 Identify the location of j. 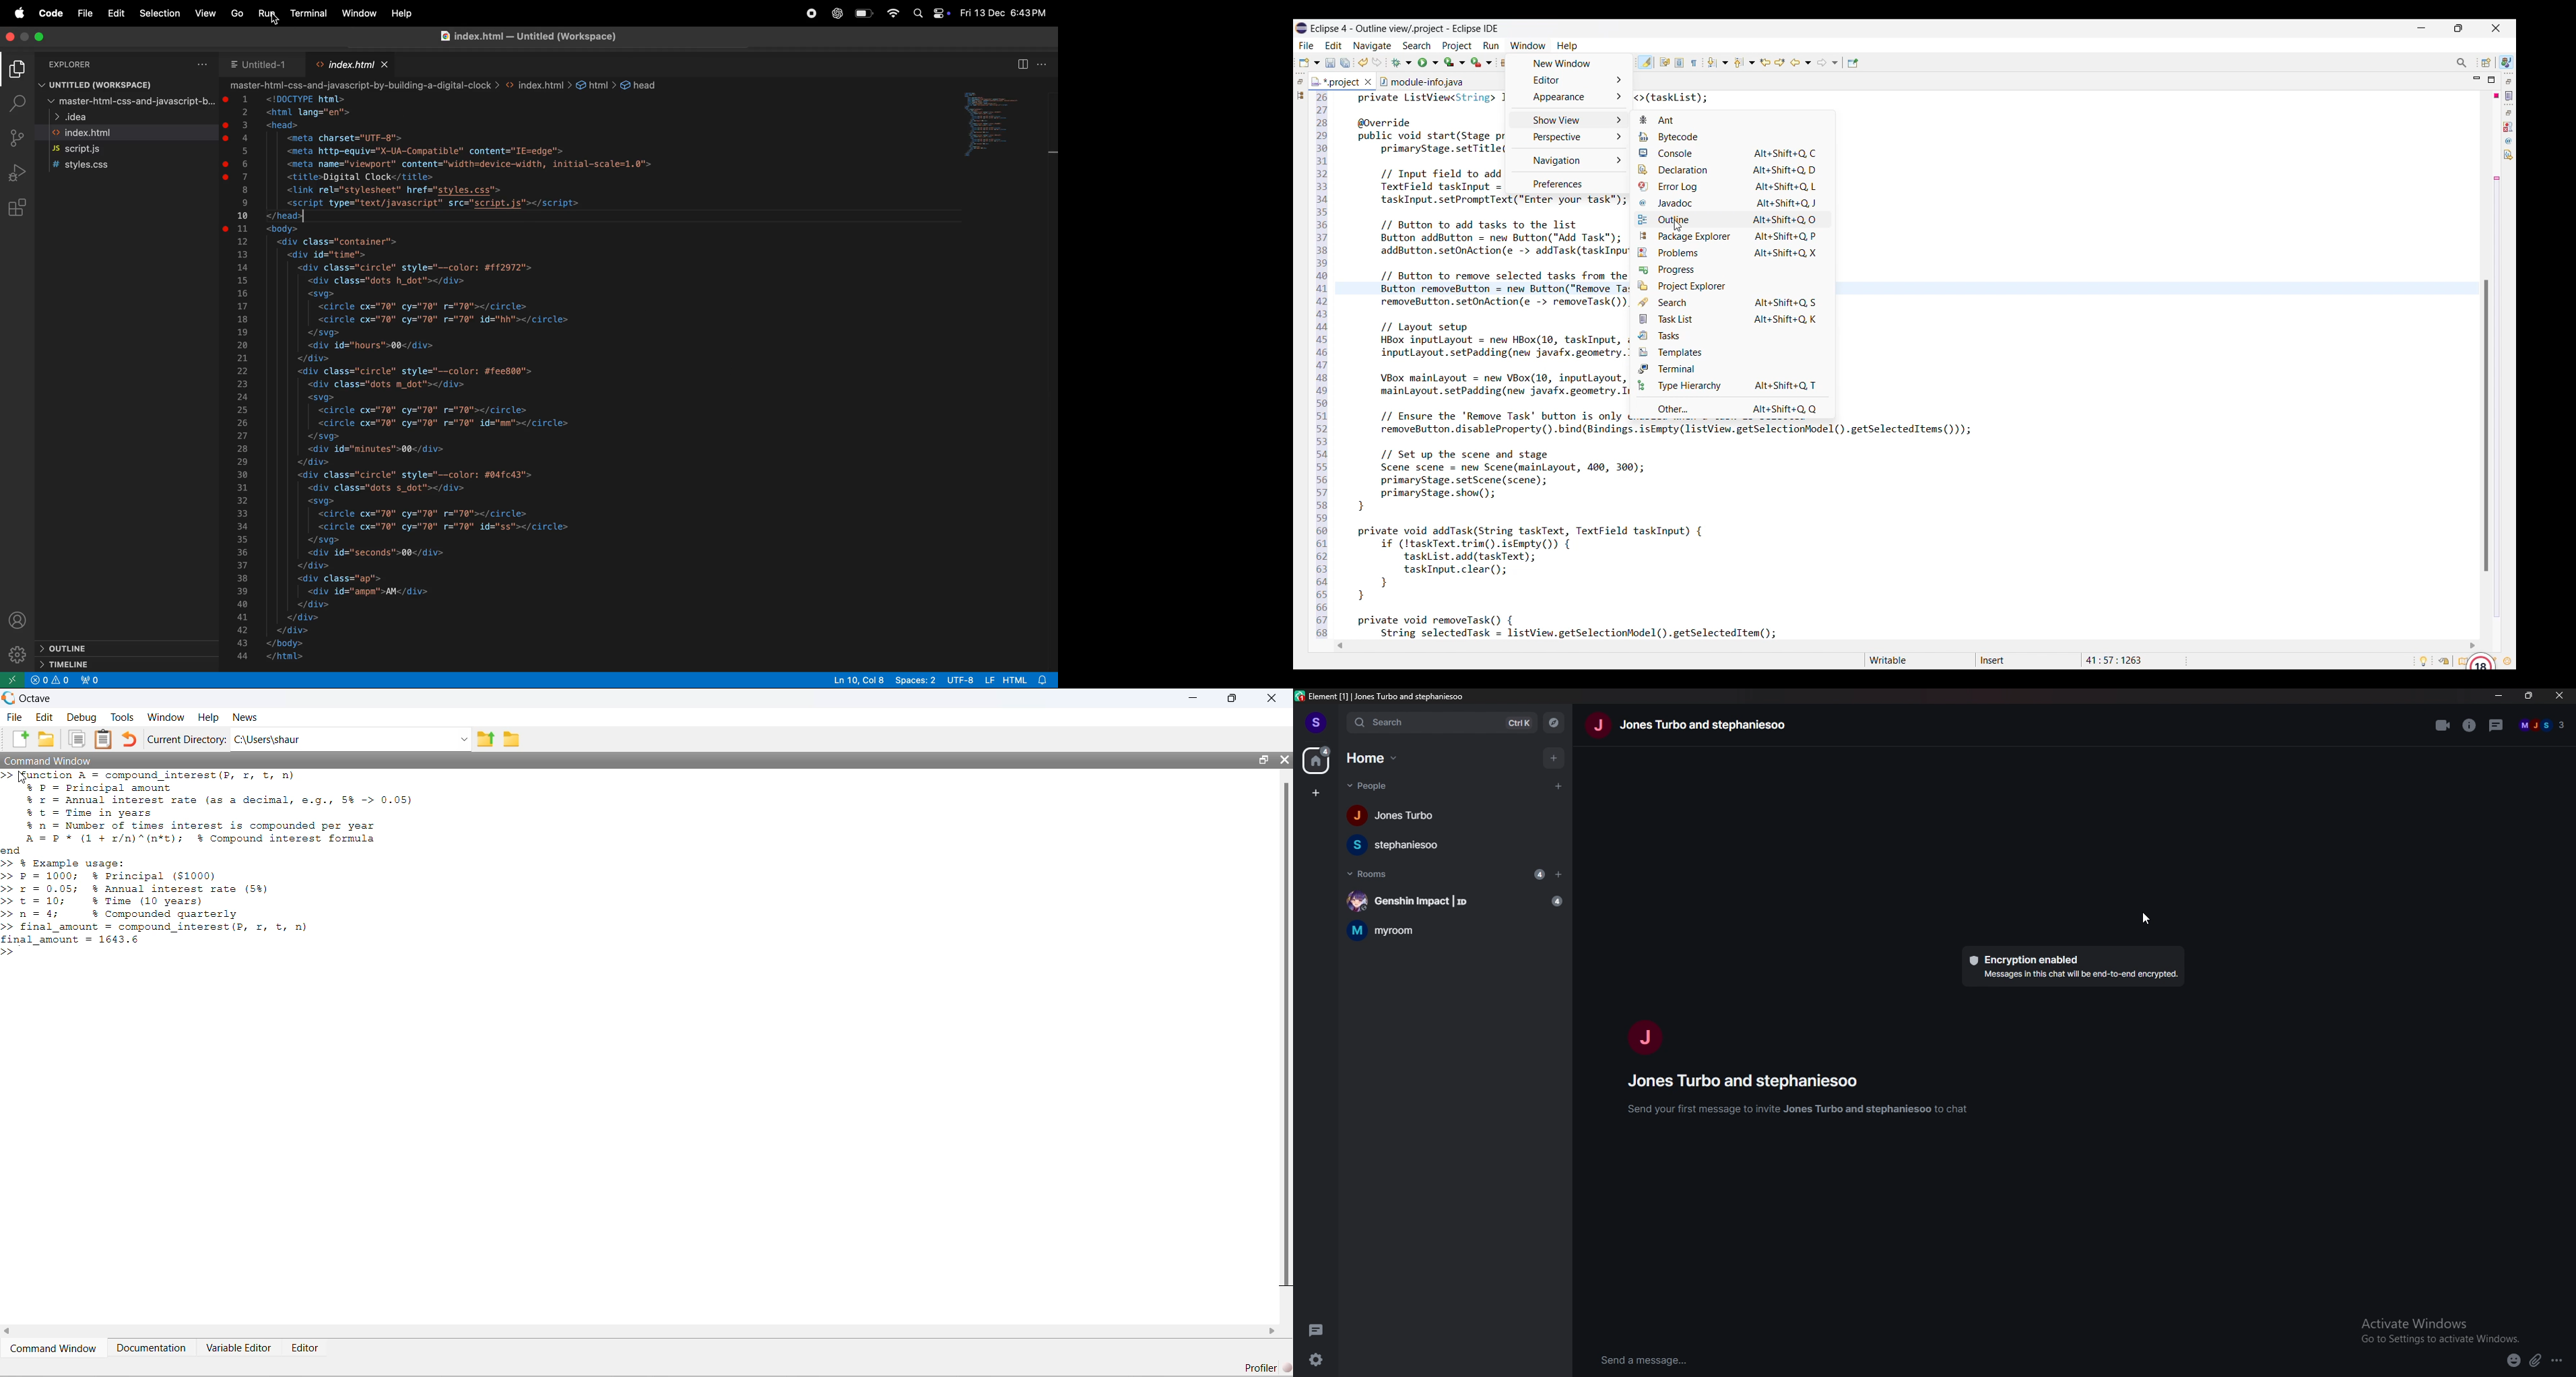
(1598, 725).